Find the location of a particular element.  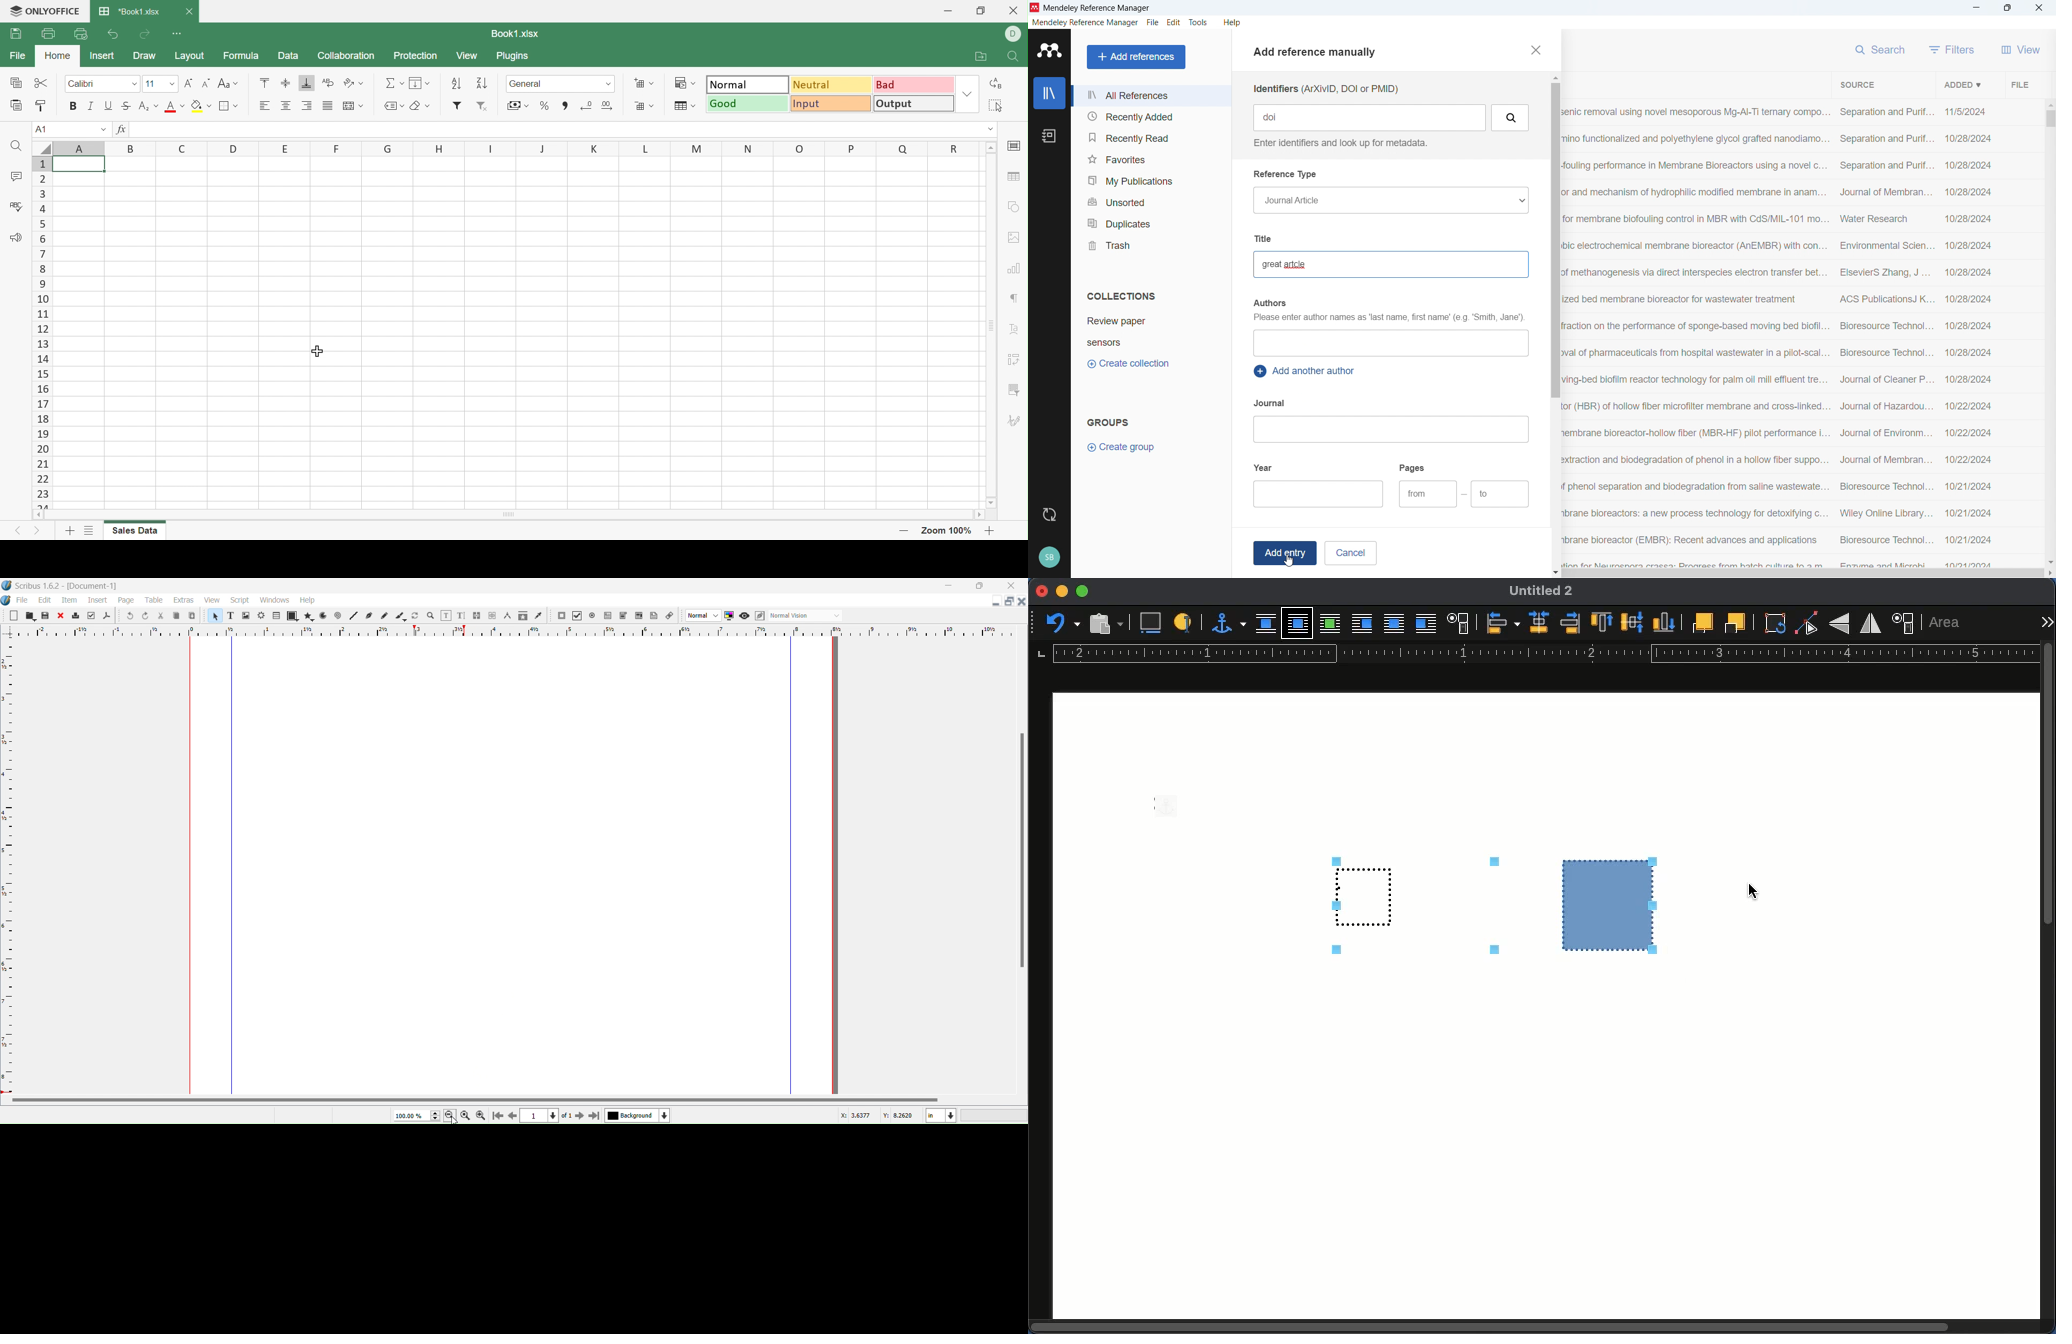

Document Options is located at coordinates (6, 600).